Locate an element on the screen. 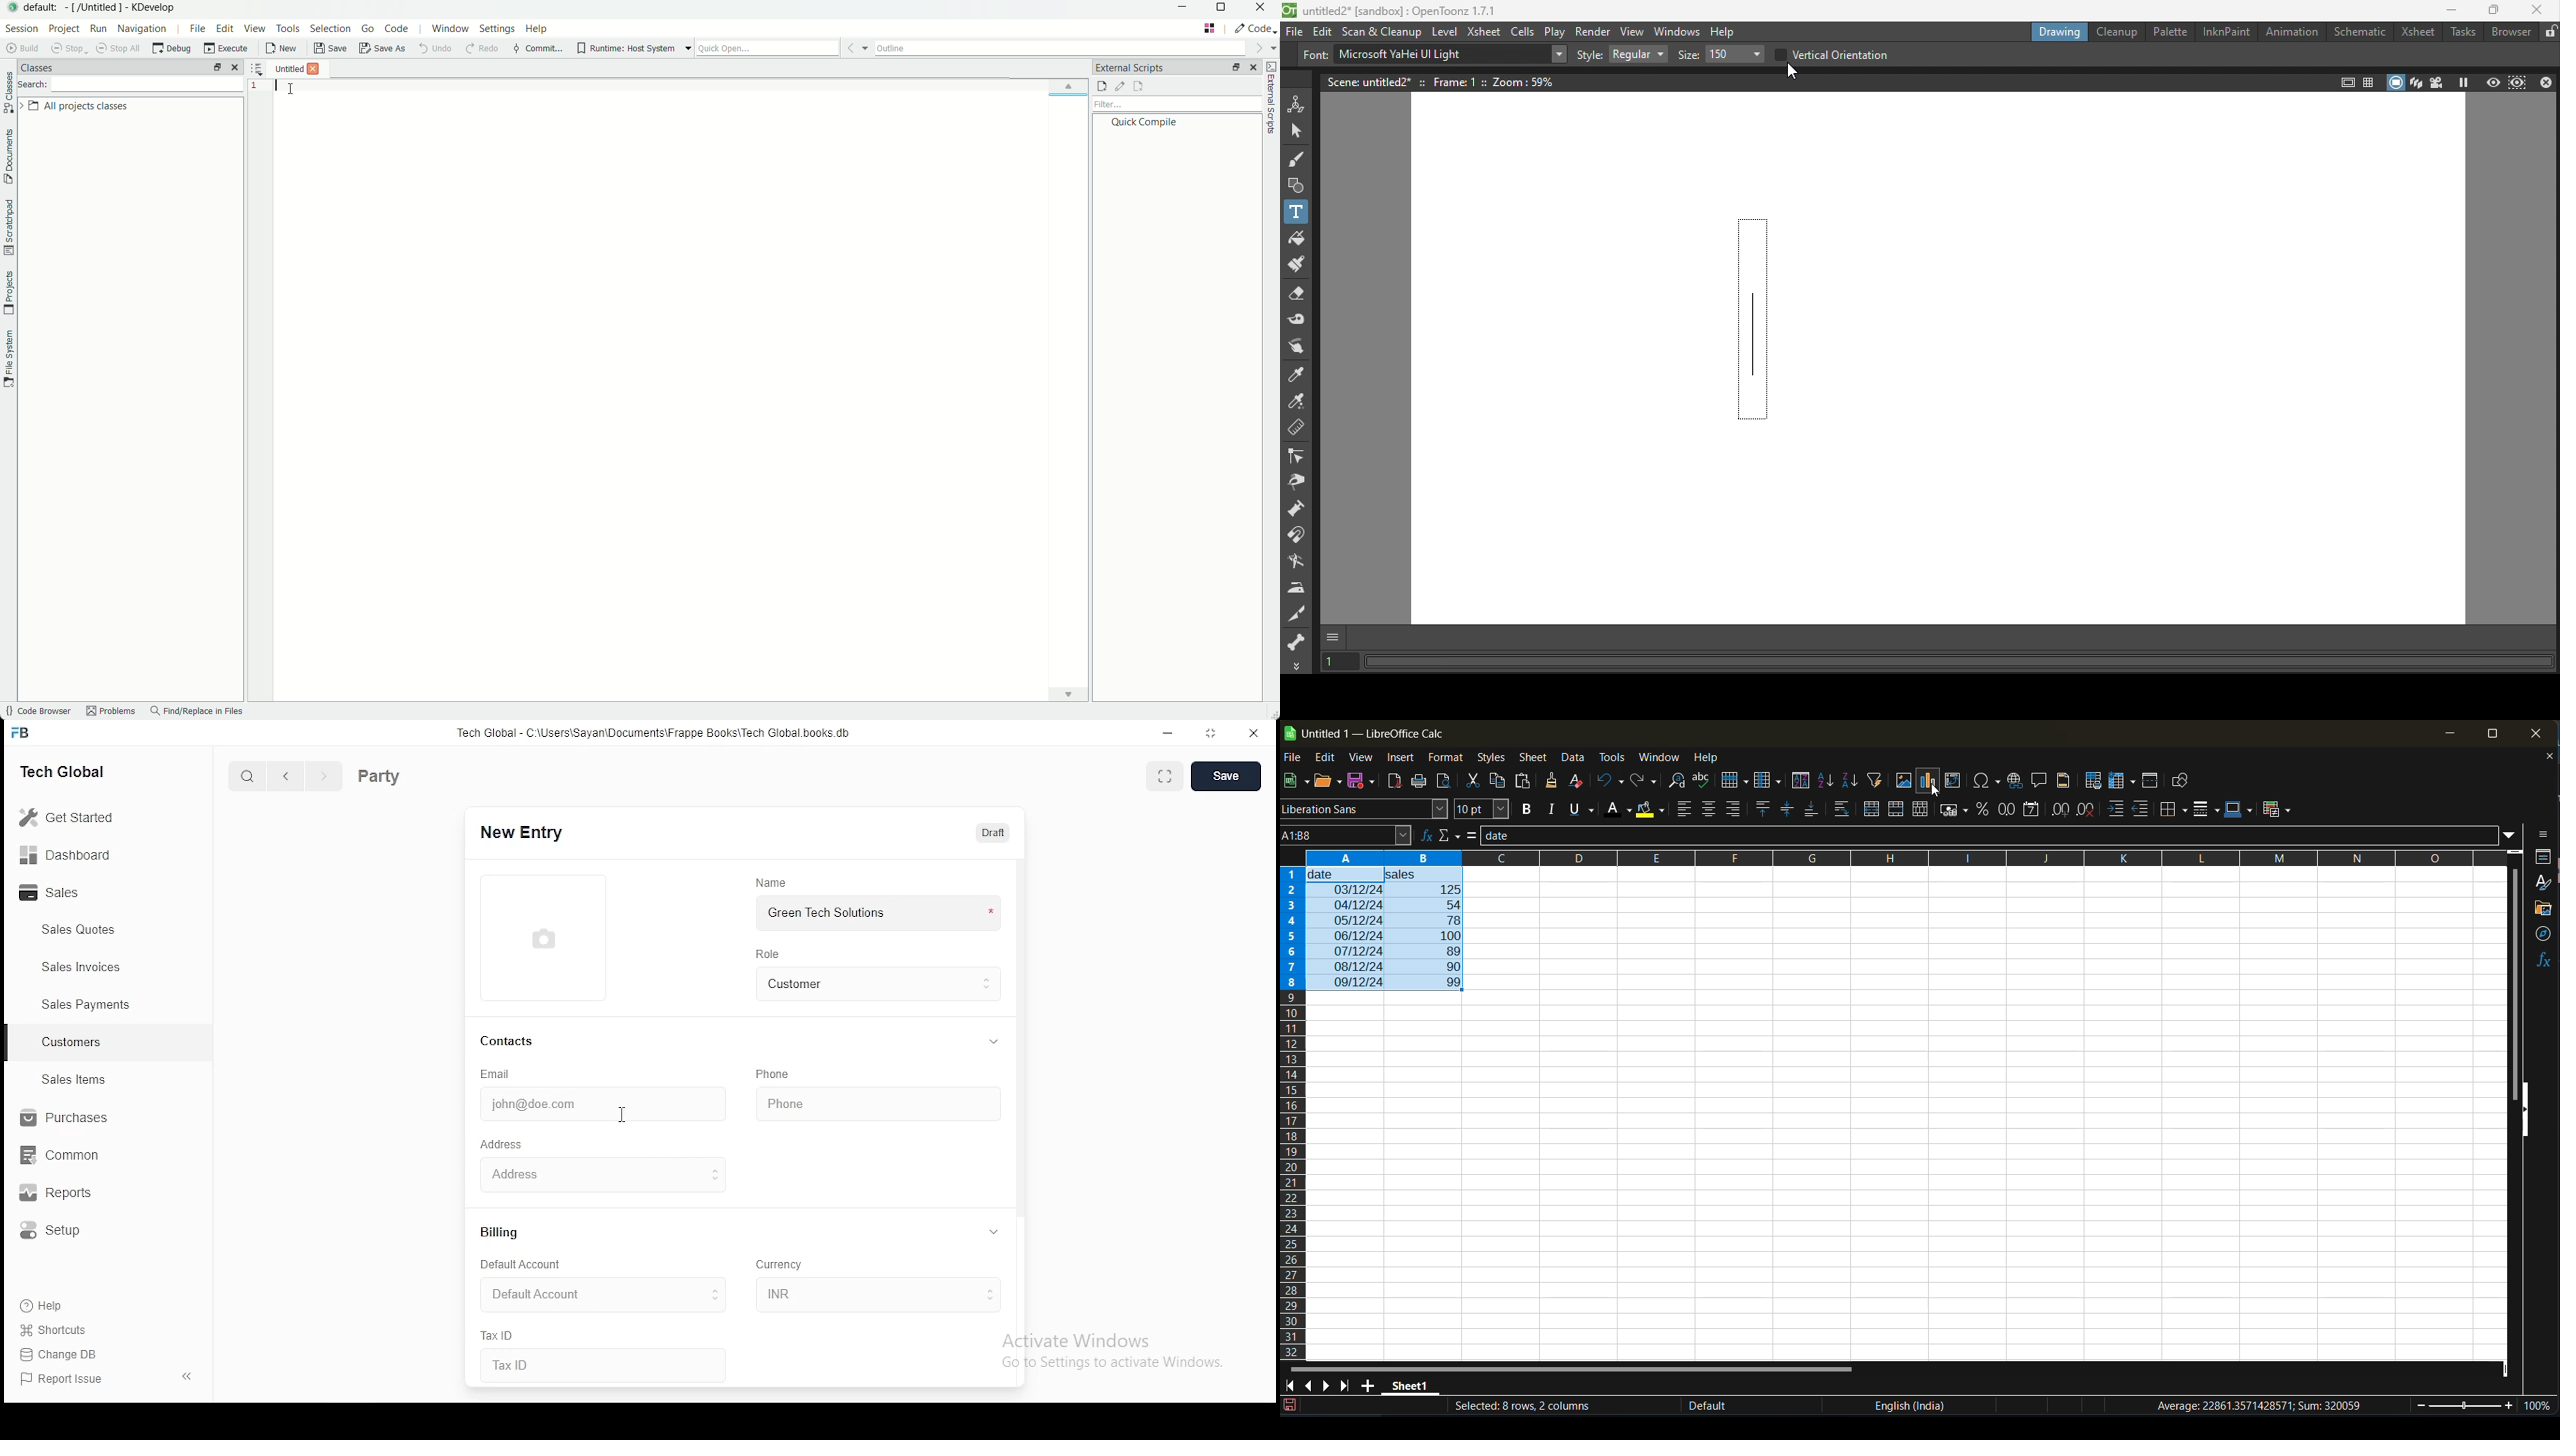 The width and height of the screenshot is (2576, 1456). get started is located at coordinates (69, 817).